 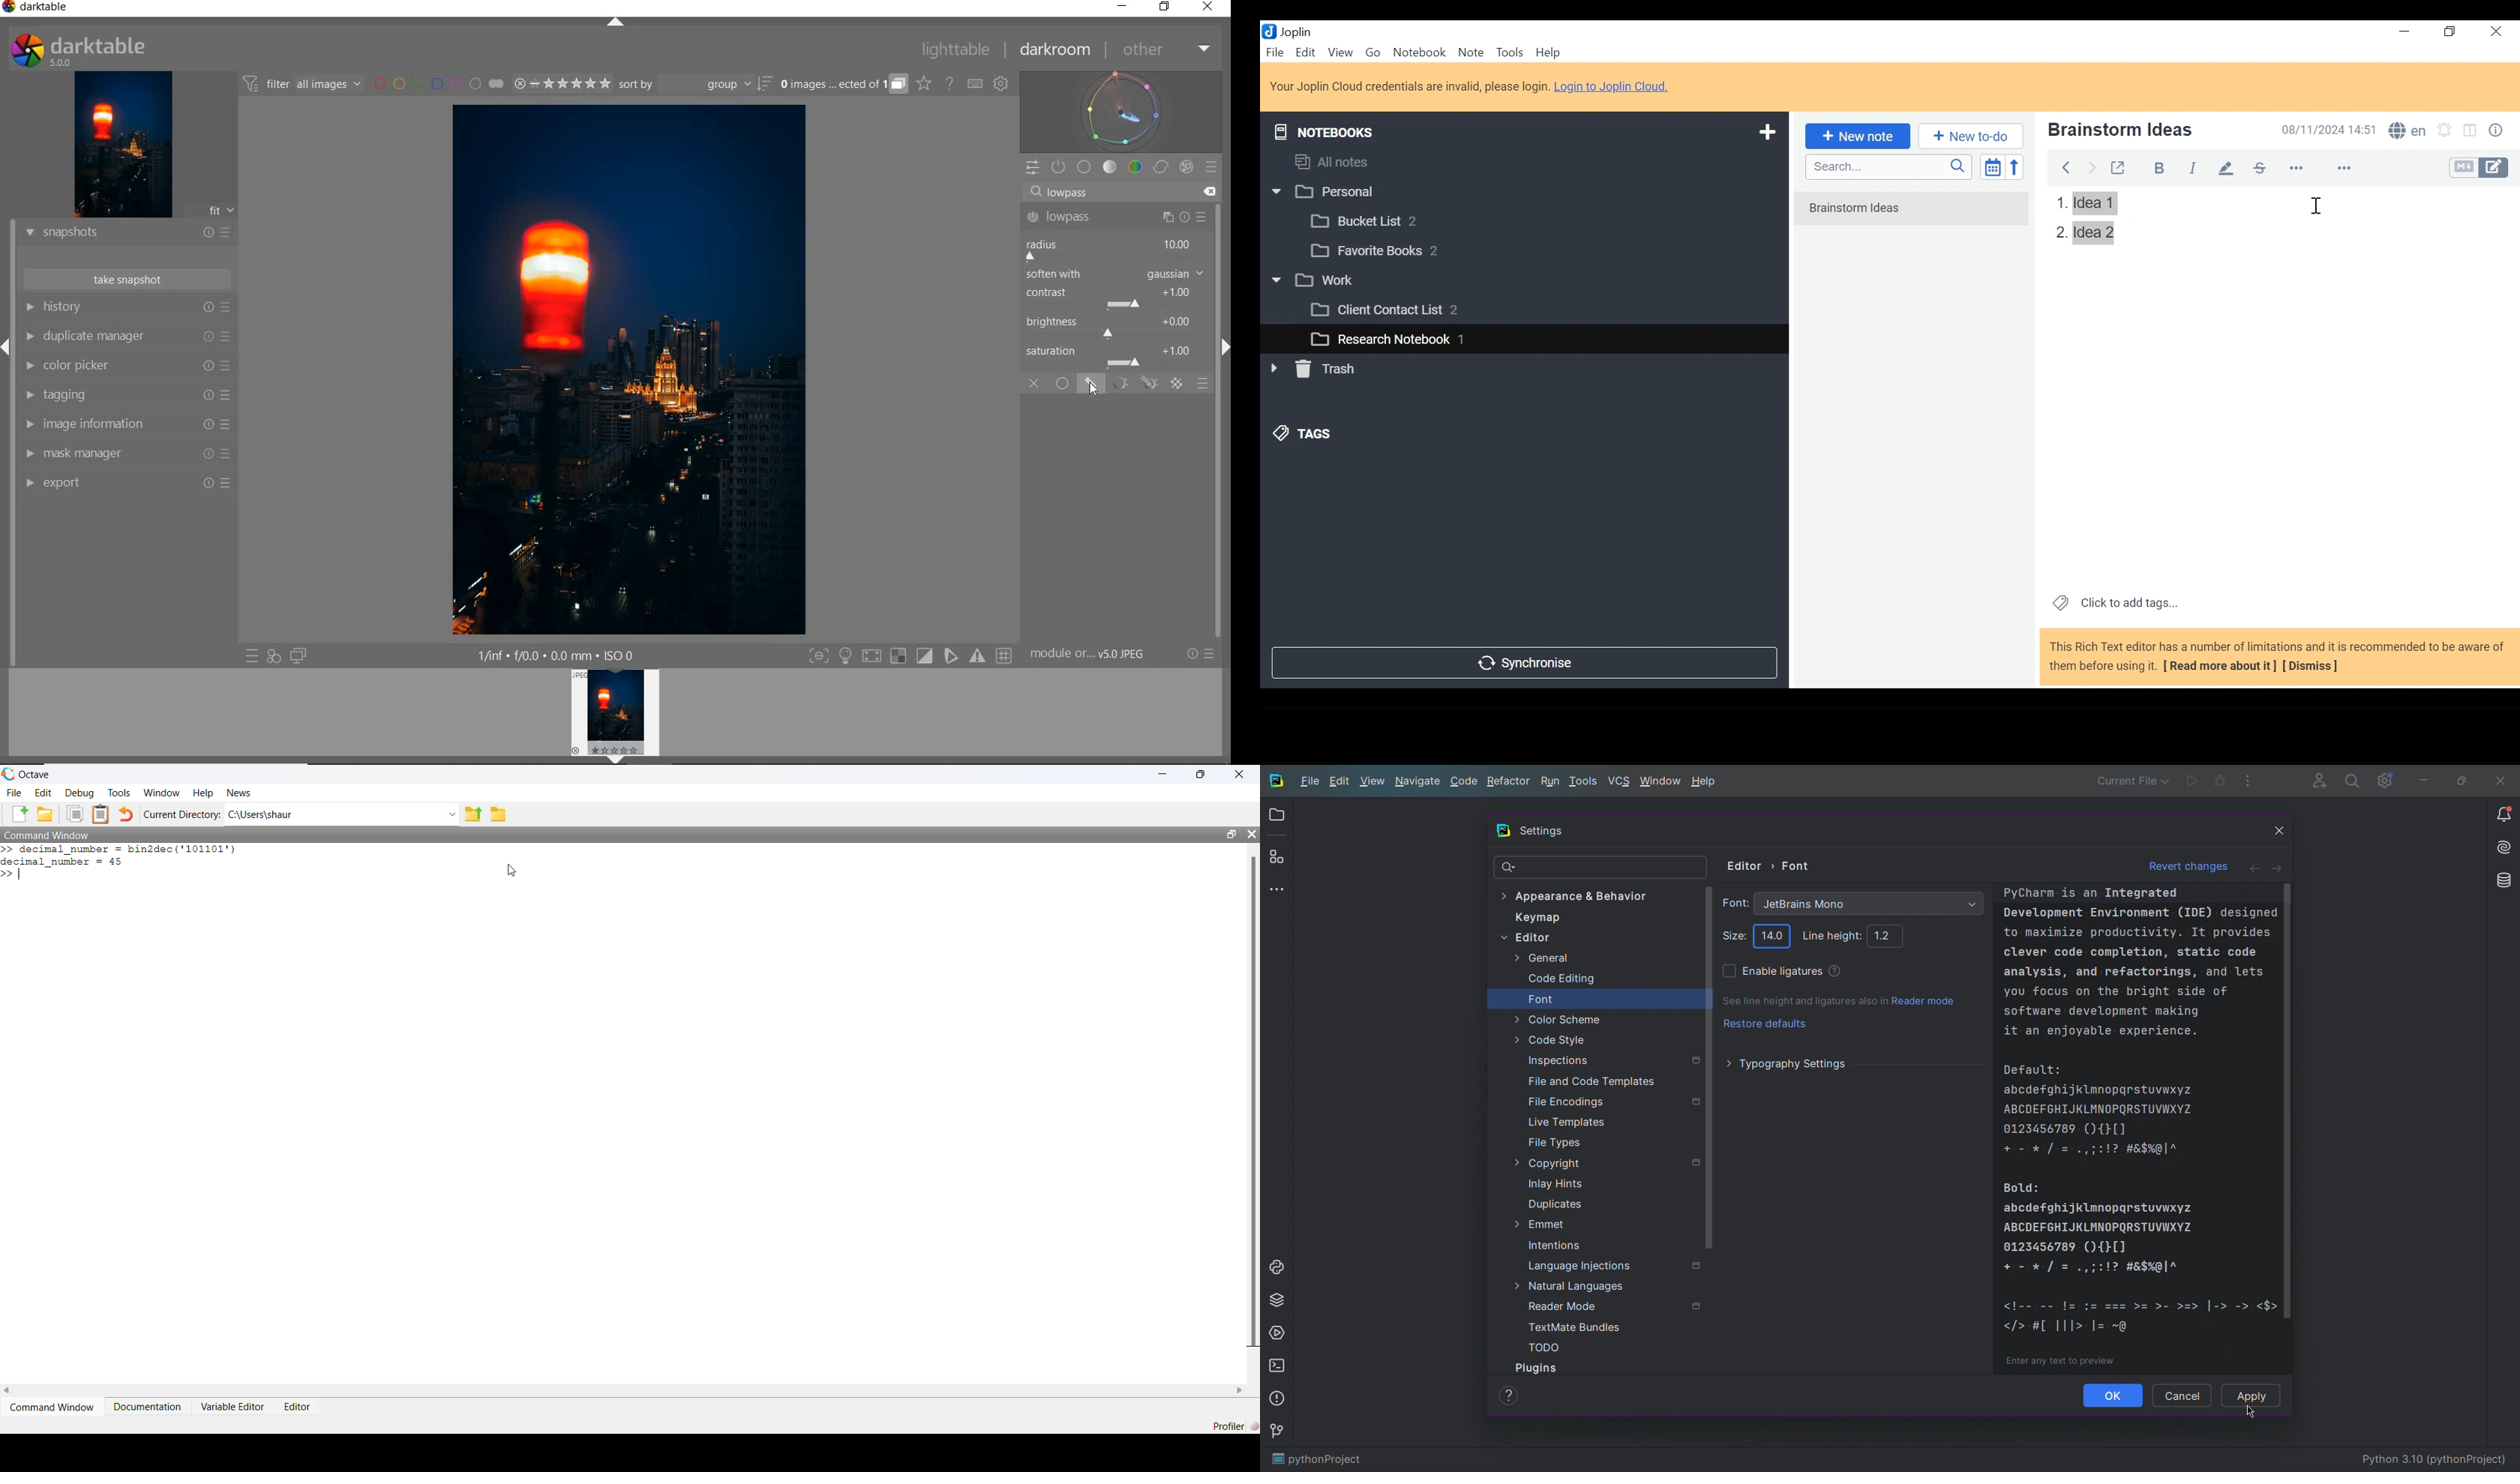 What do you see at coordinates (1566, 1122) in the screenshot?
I see `Live Templates` at bounding box center [1566, 1122].